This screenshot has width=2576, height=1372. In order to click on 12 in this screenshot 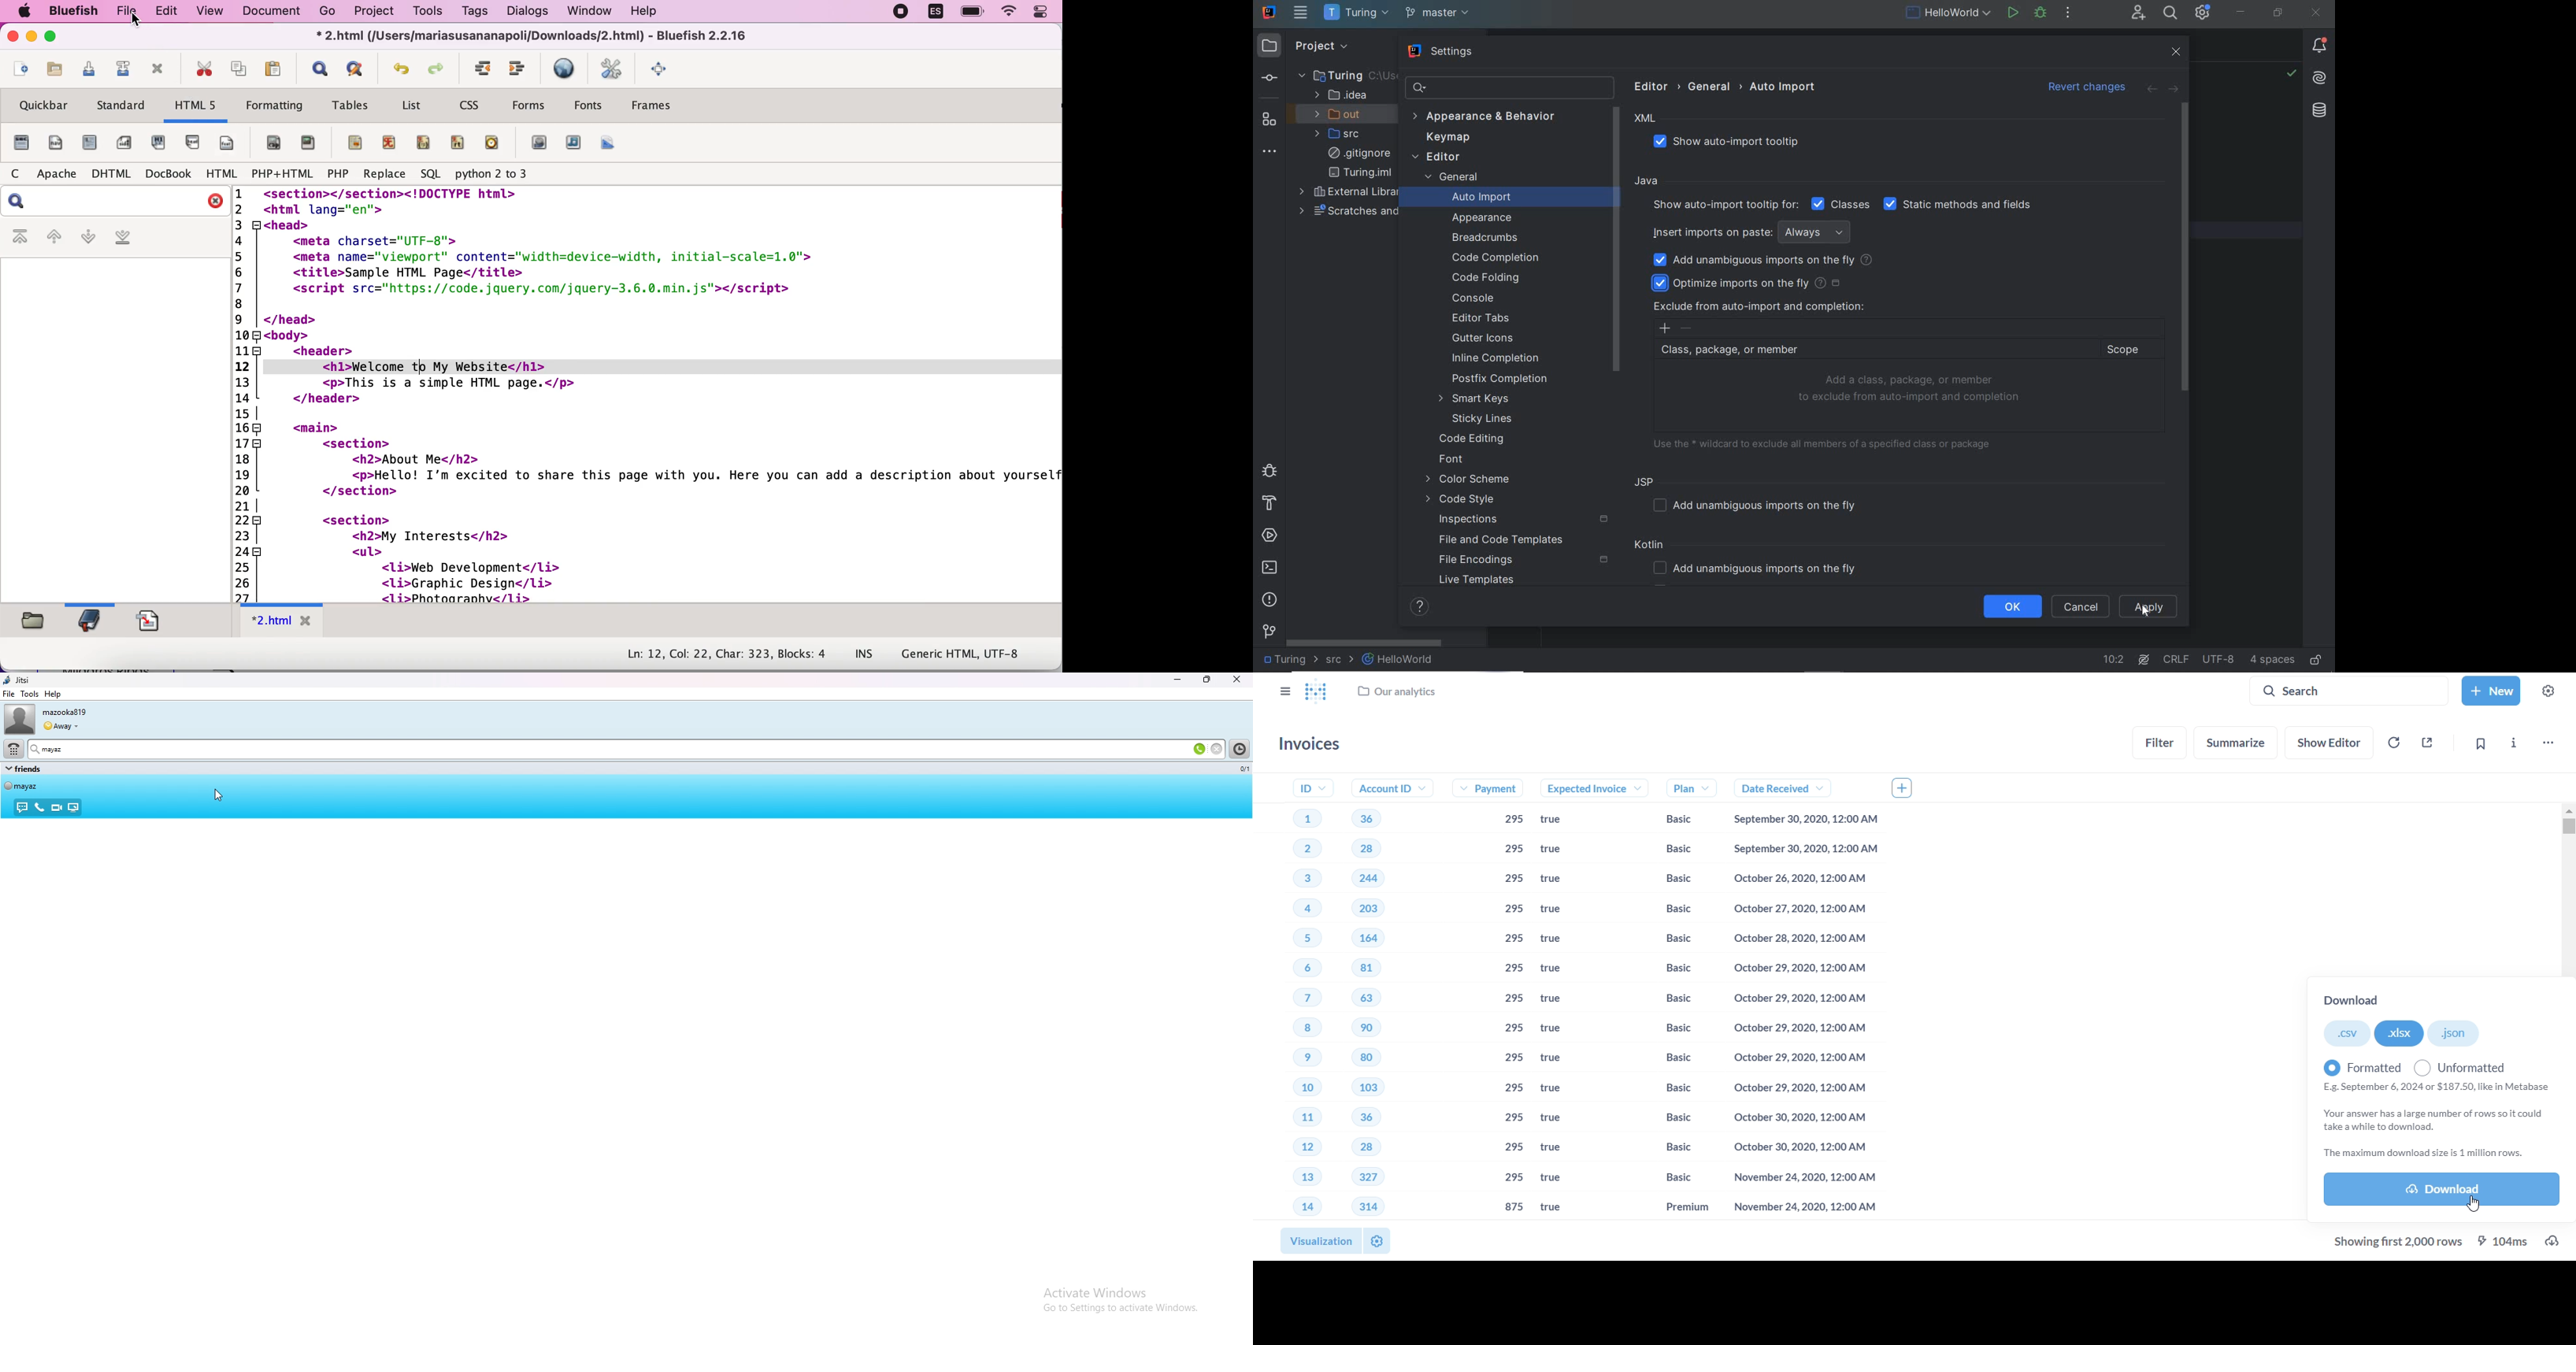, I will do `click(1291, 1147)`.